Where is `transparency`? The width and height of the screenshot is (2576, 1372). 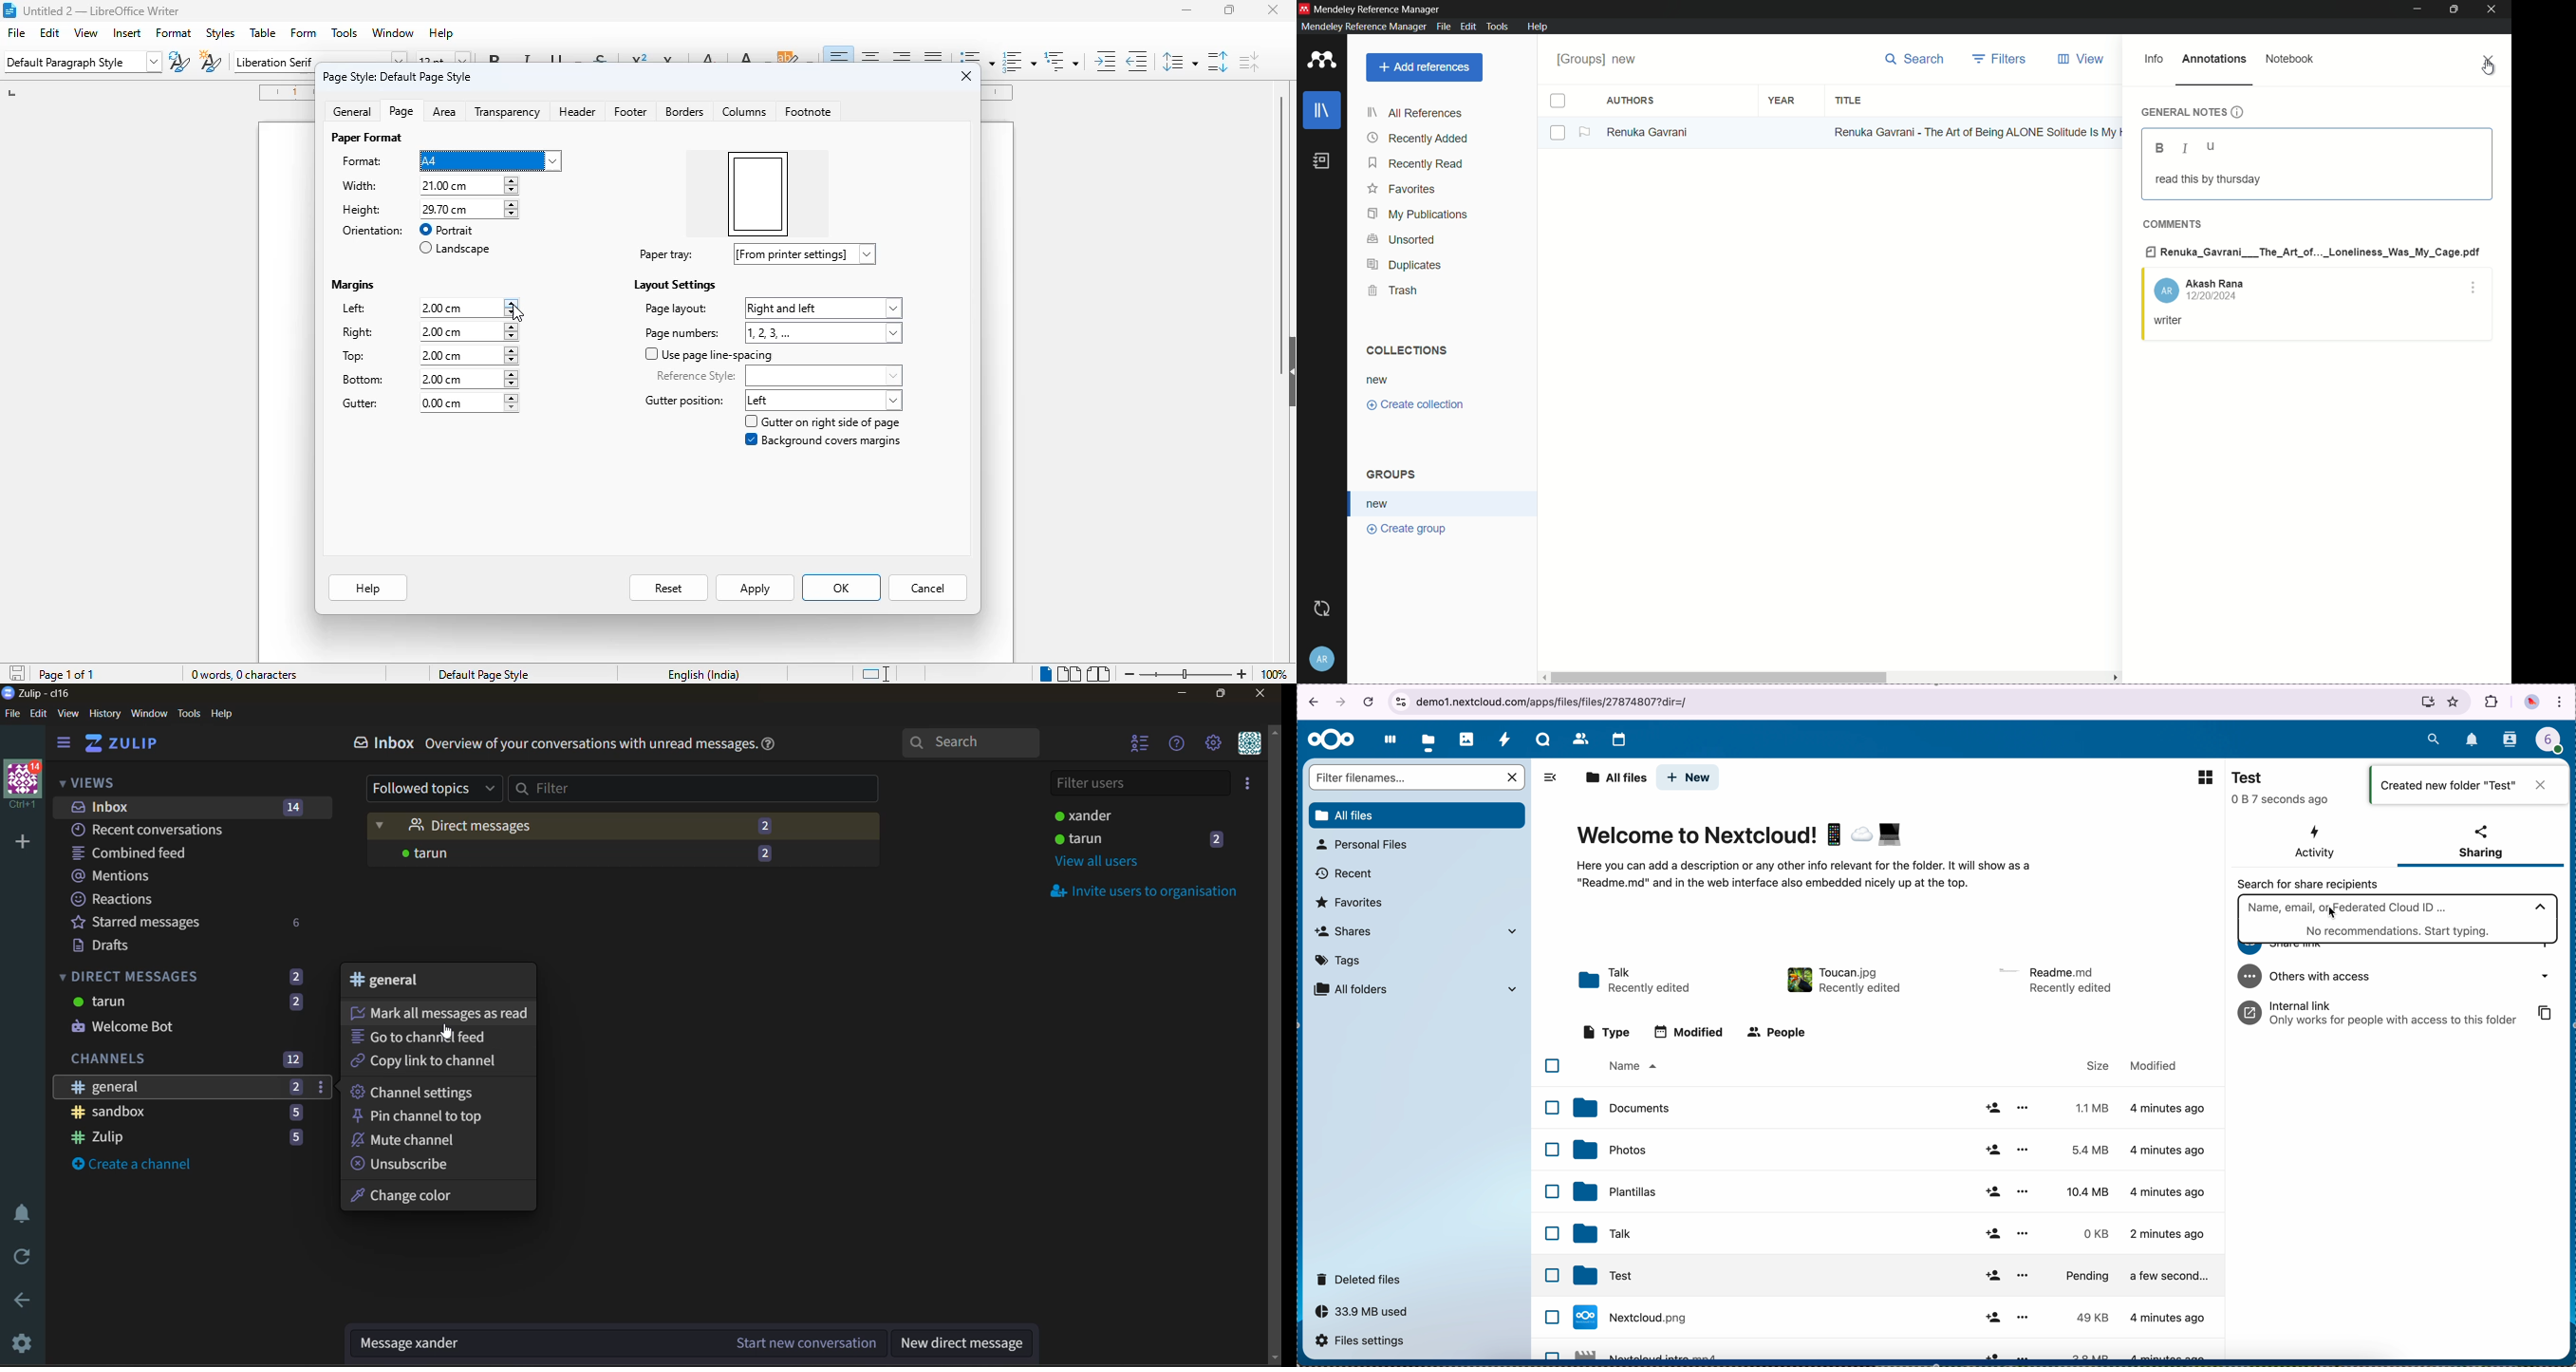
transparency is located at coordinates (508, 112).